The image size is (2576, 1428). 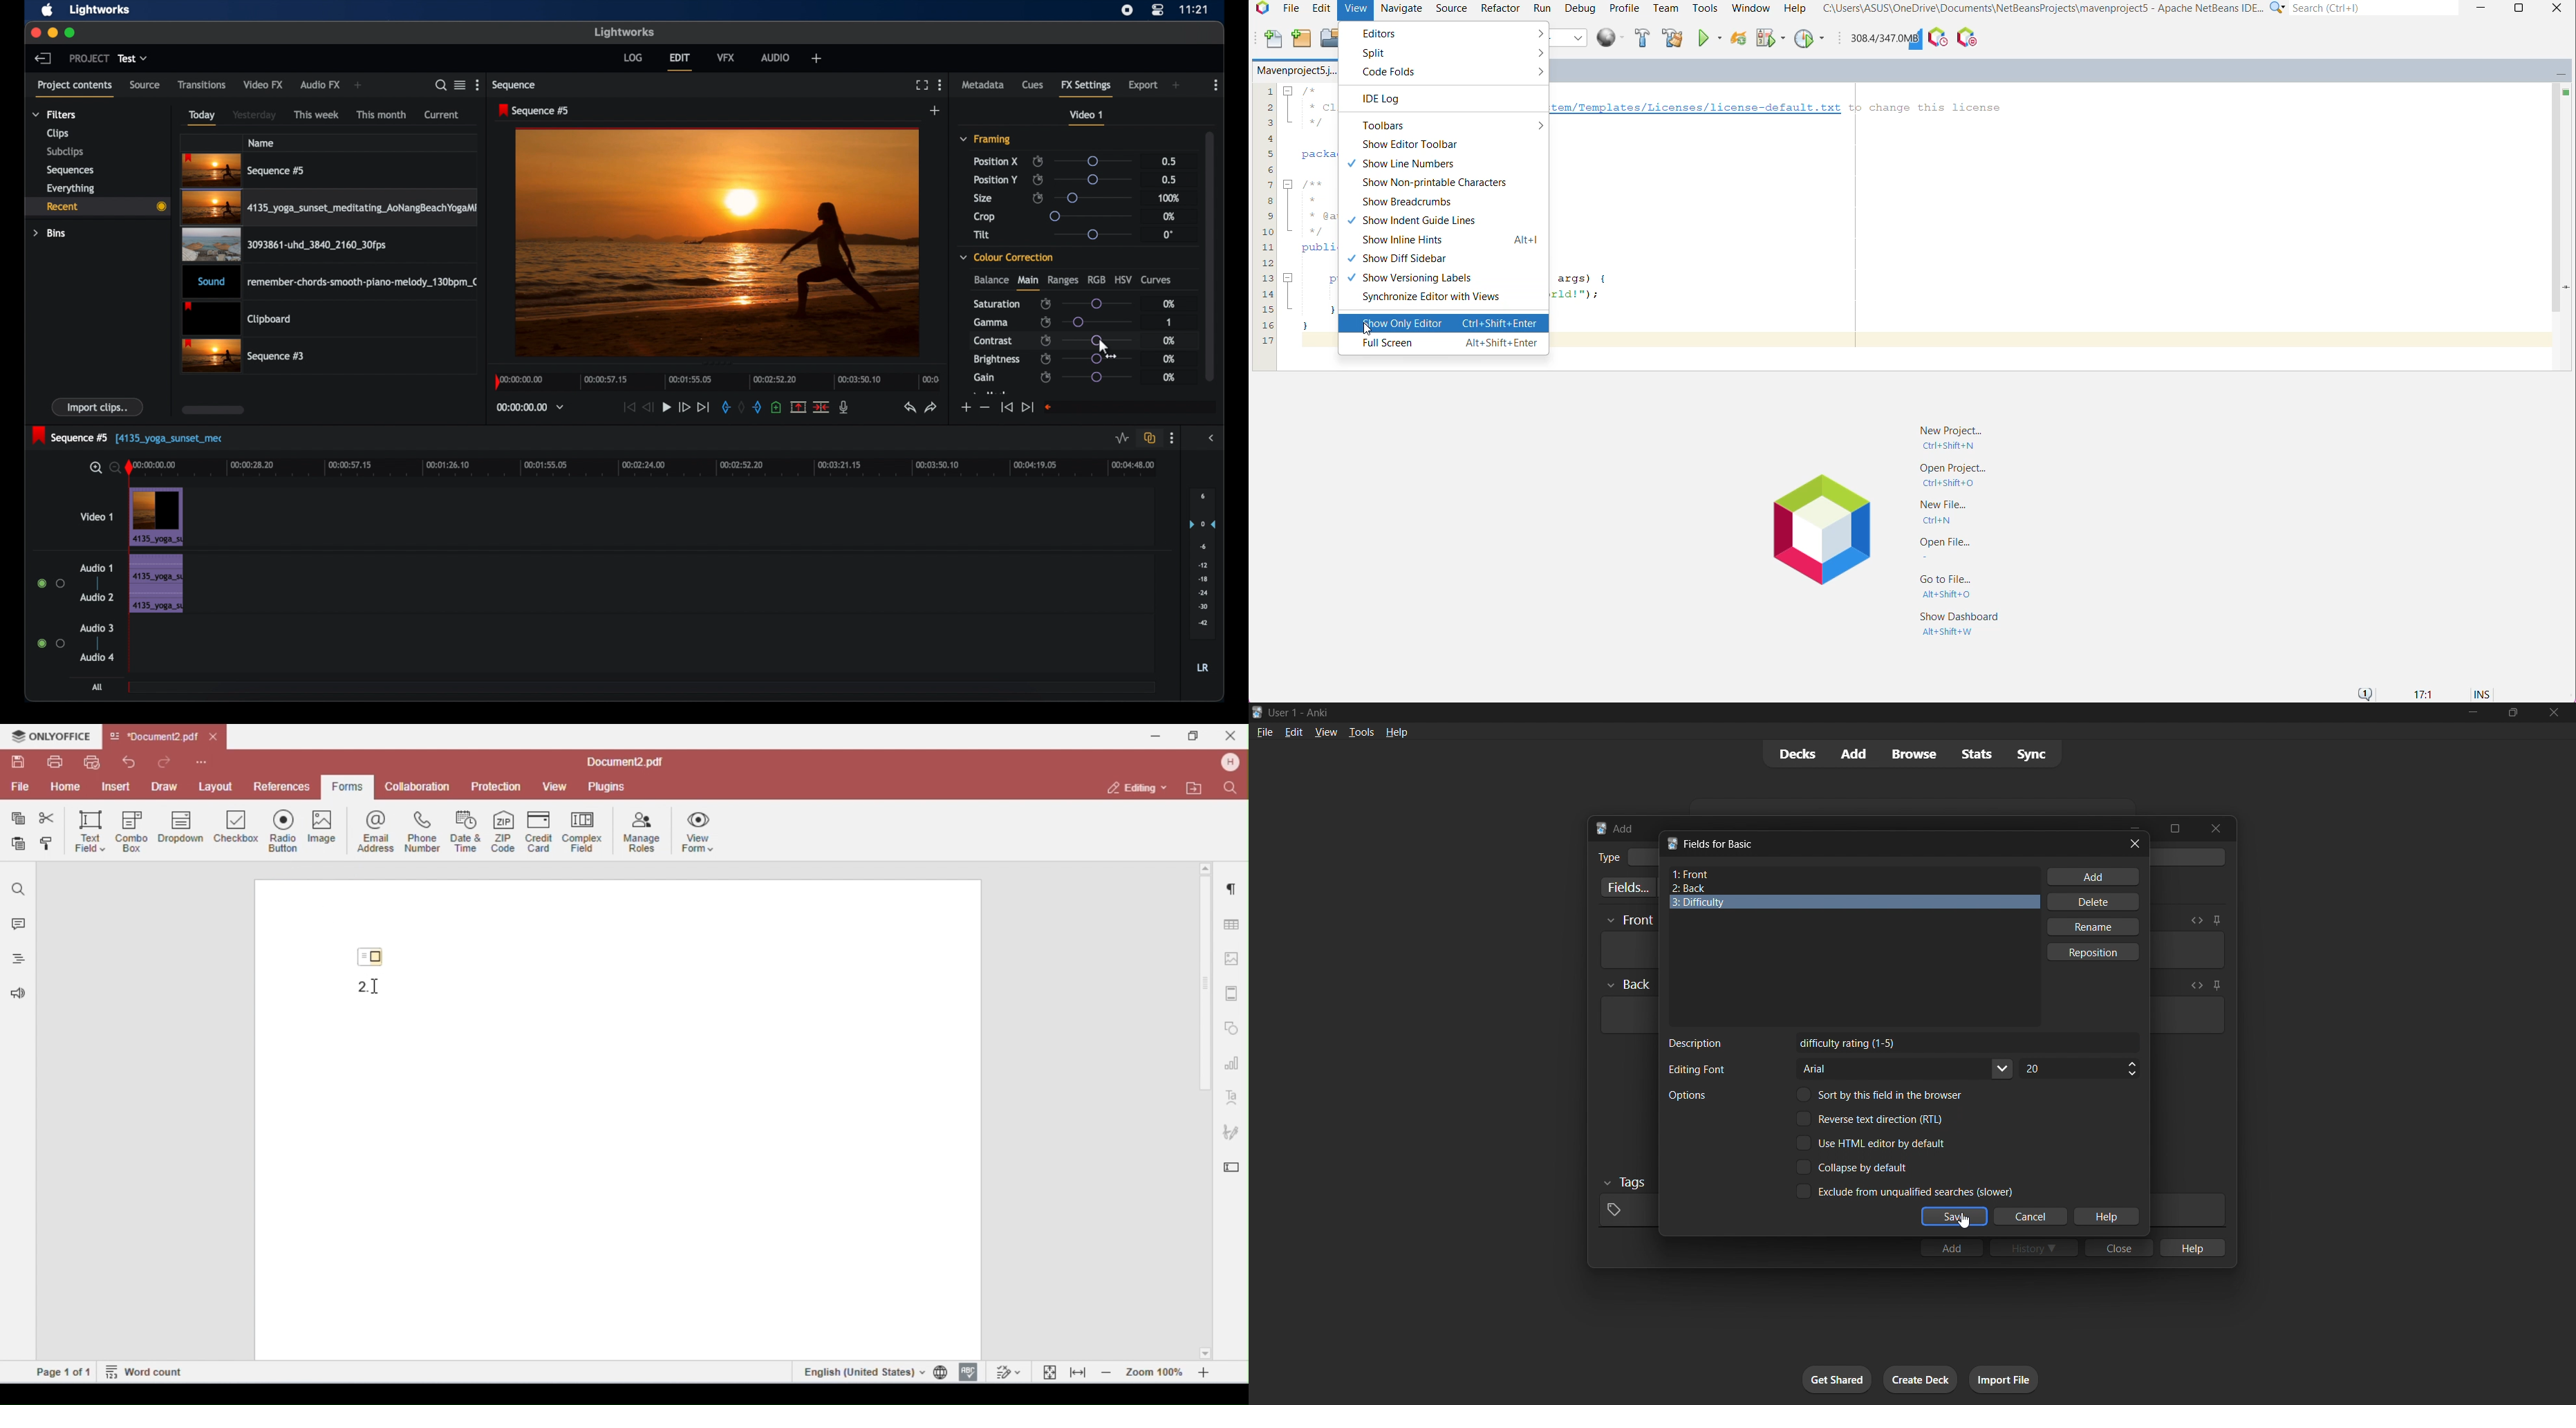 What do you see at coordinates (98, 656) in the screenshot?
I see `audio 4` at bounding box center [98, 656].